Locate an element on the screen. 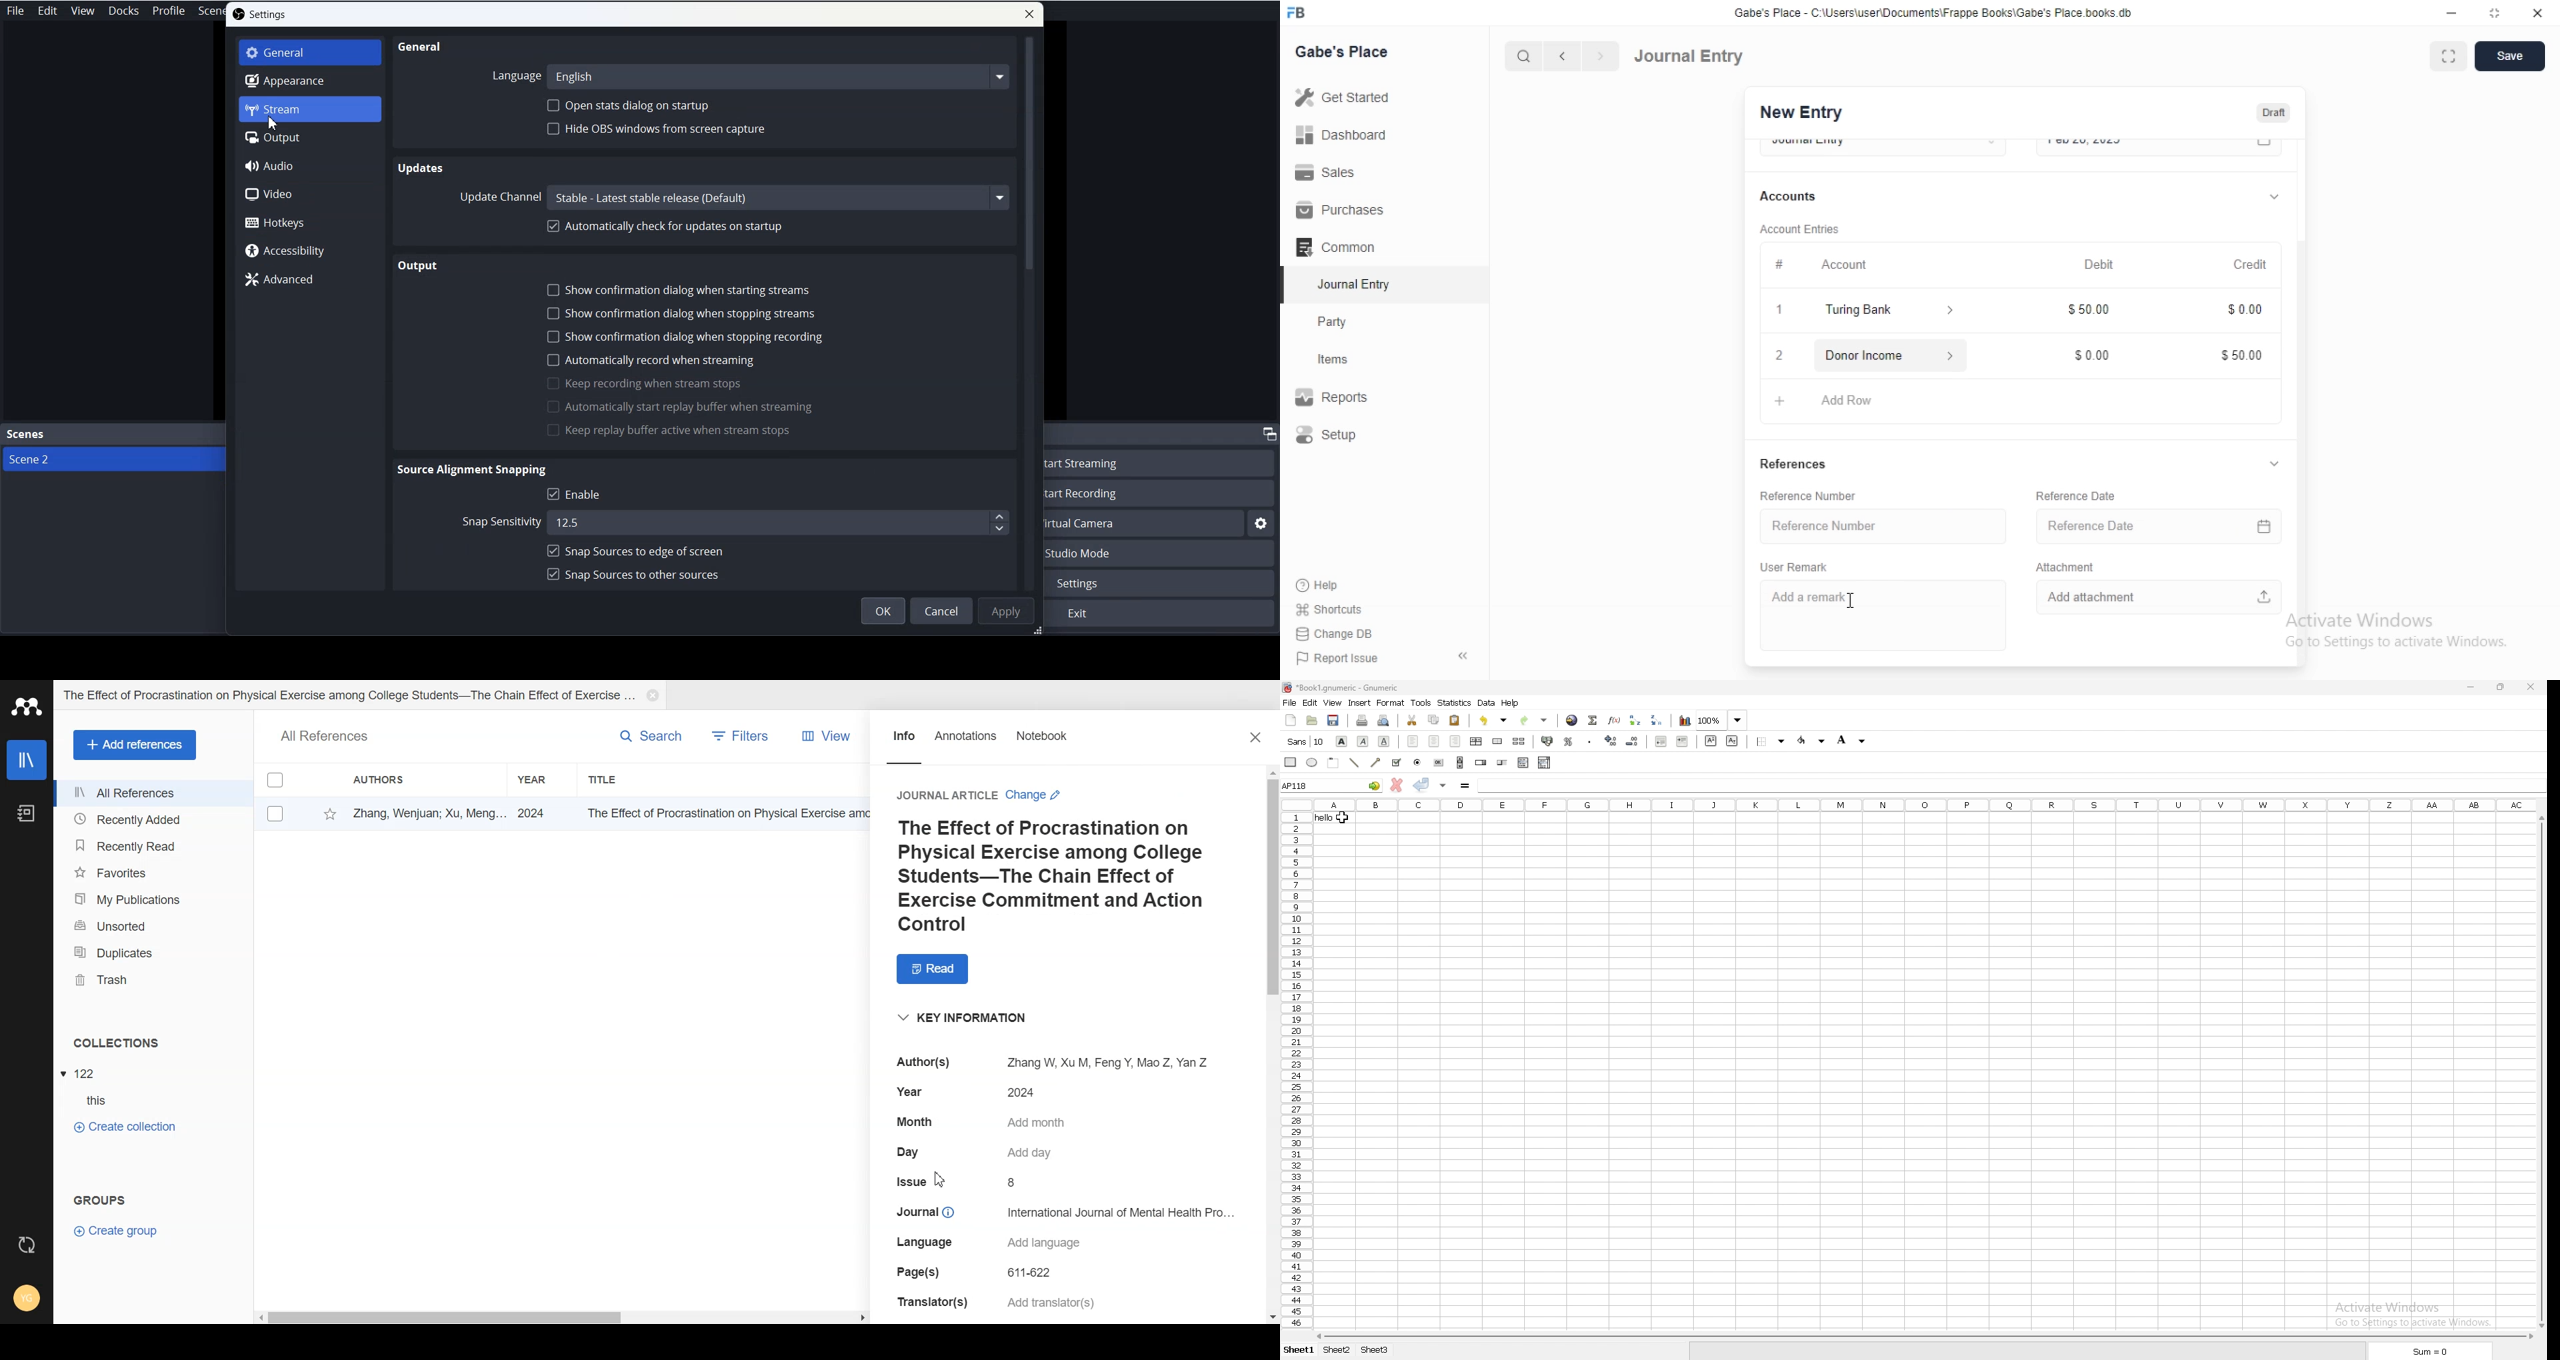  search is located at coordinates (1525, 56).